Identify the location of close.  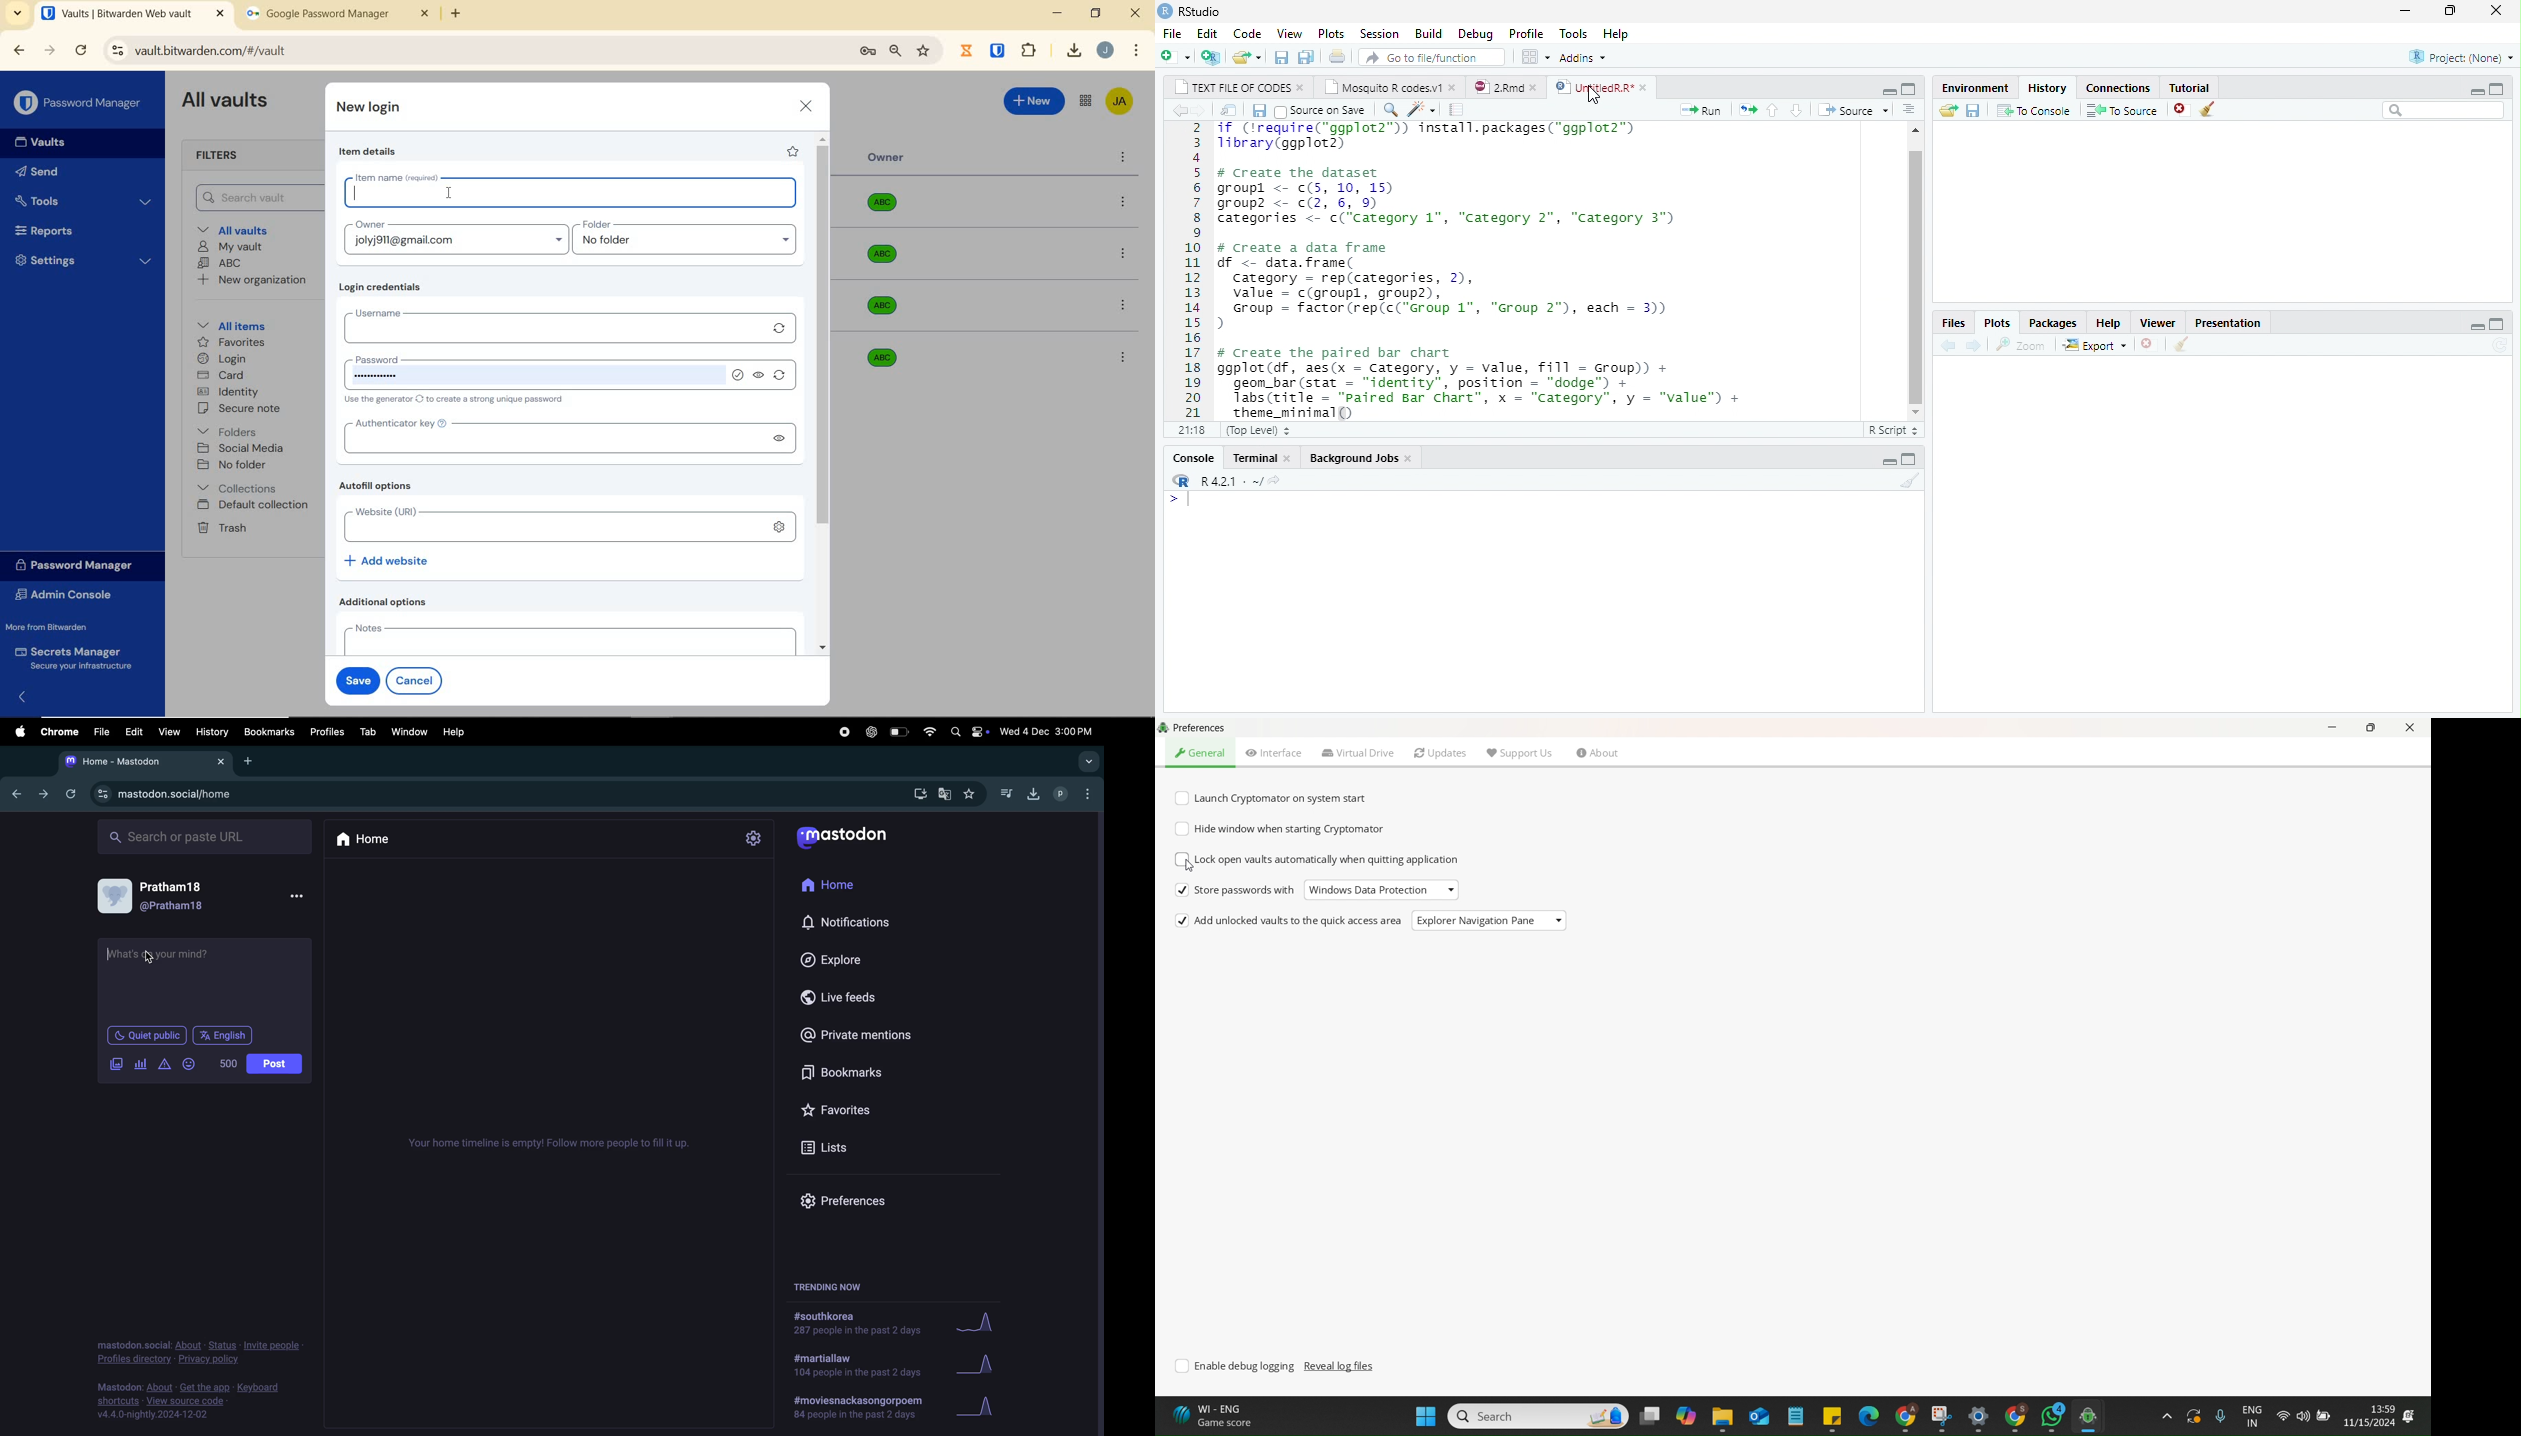
(1288, 457).